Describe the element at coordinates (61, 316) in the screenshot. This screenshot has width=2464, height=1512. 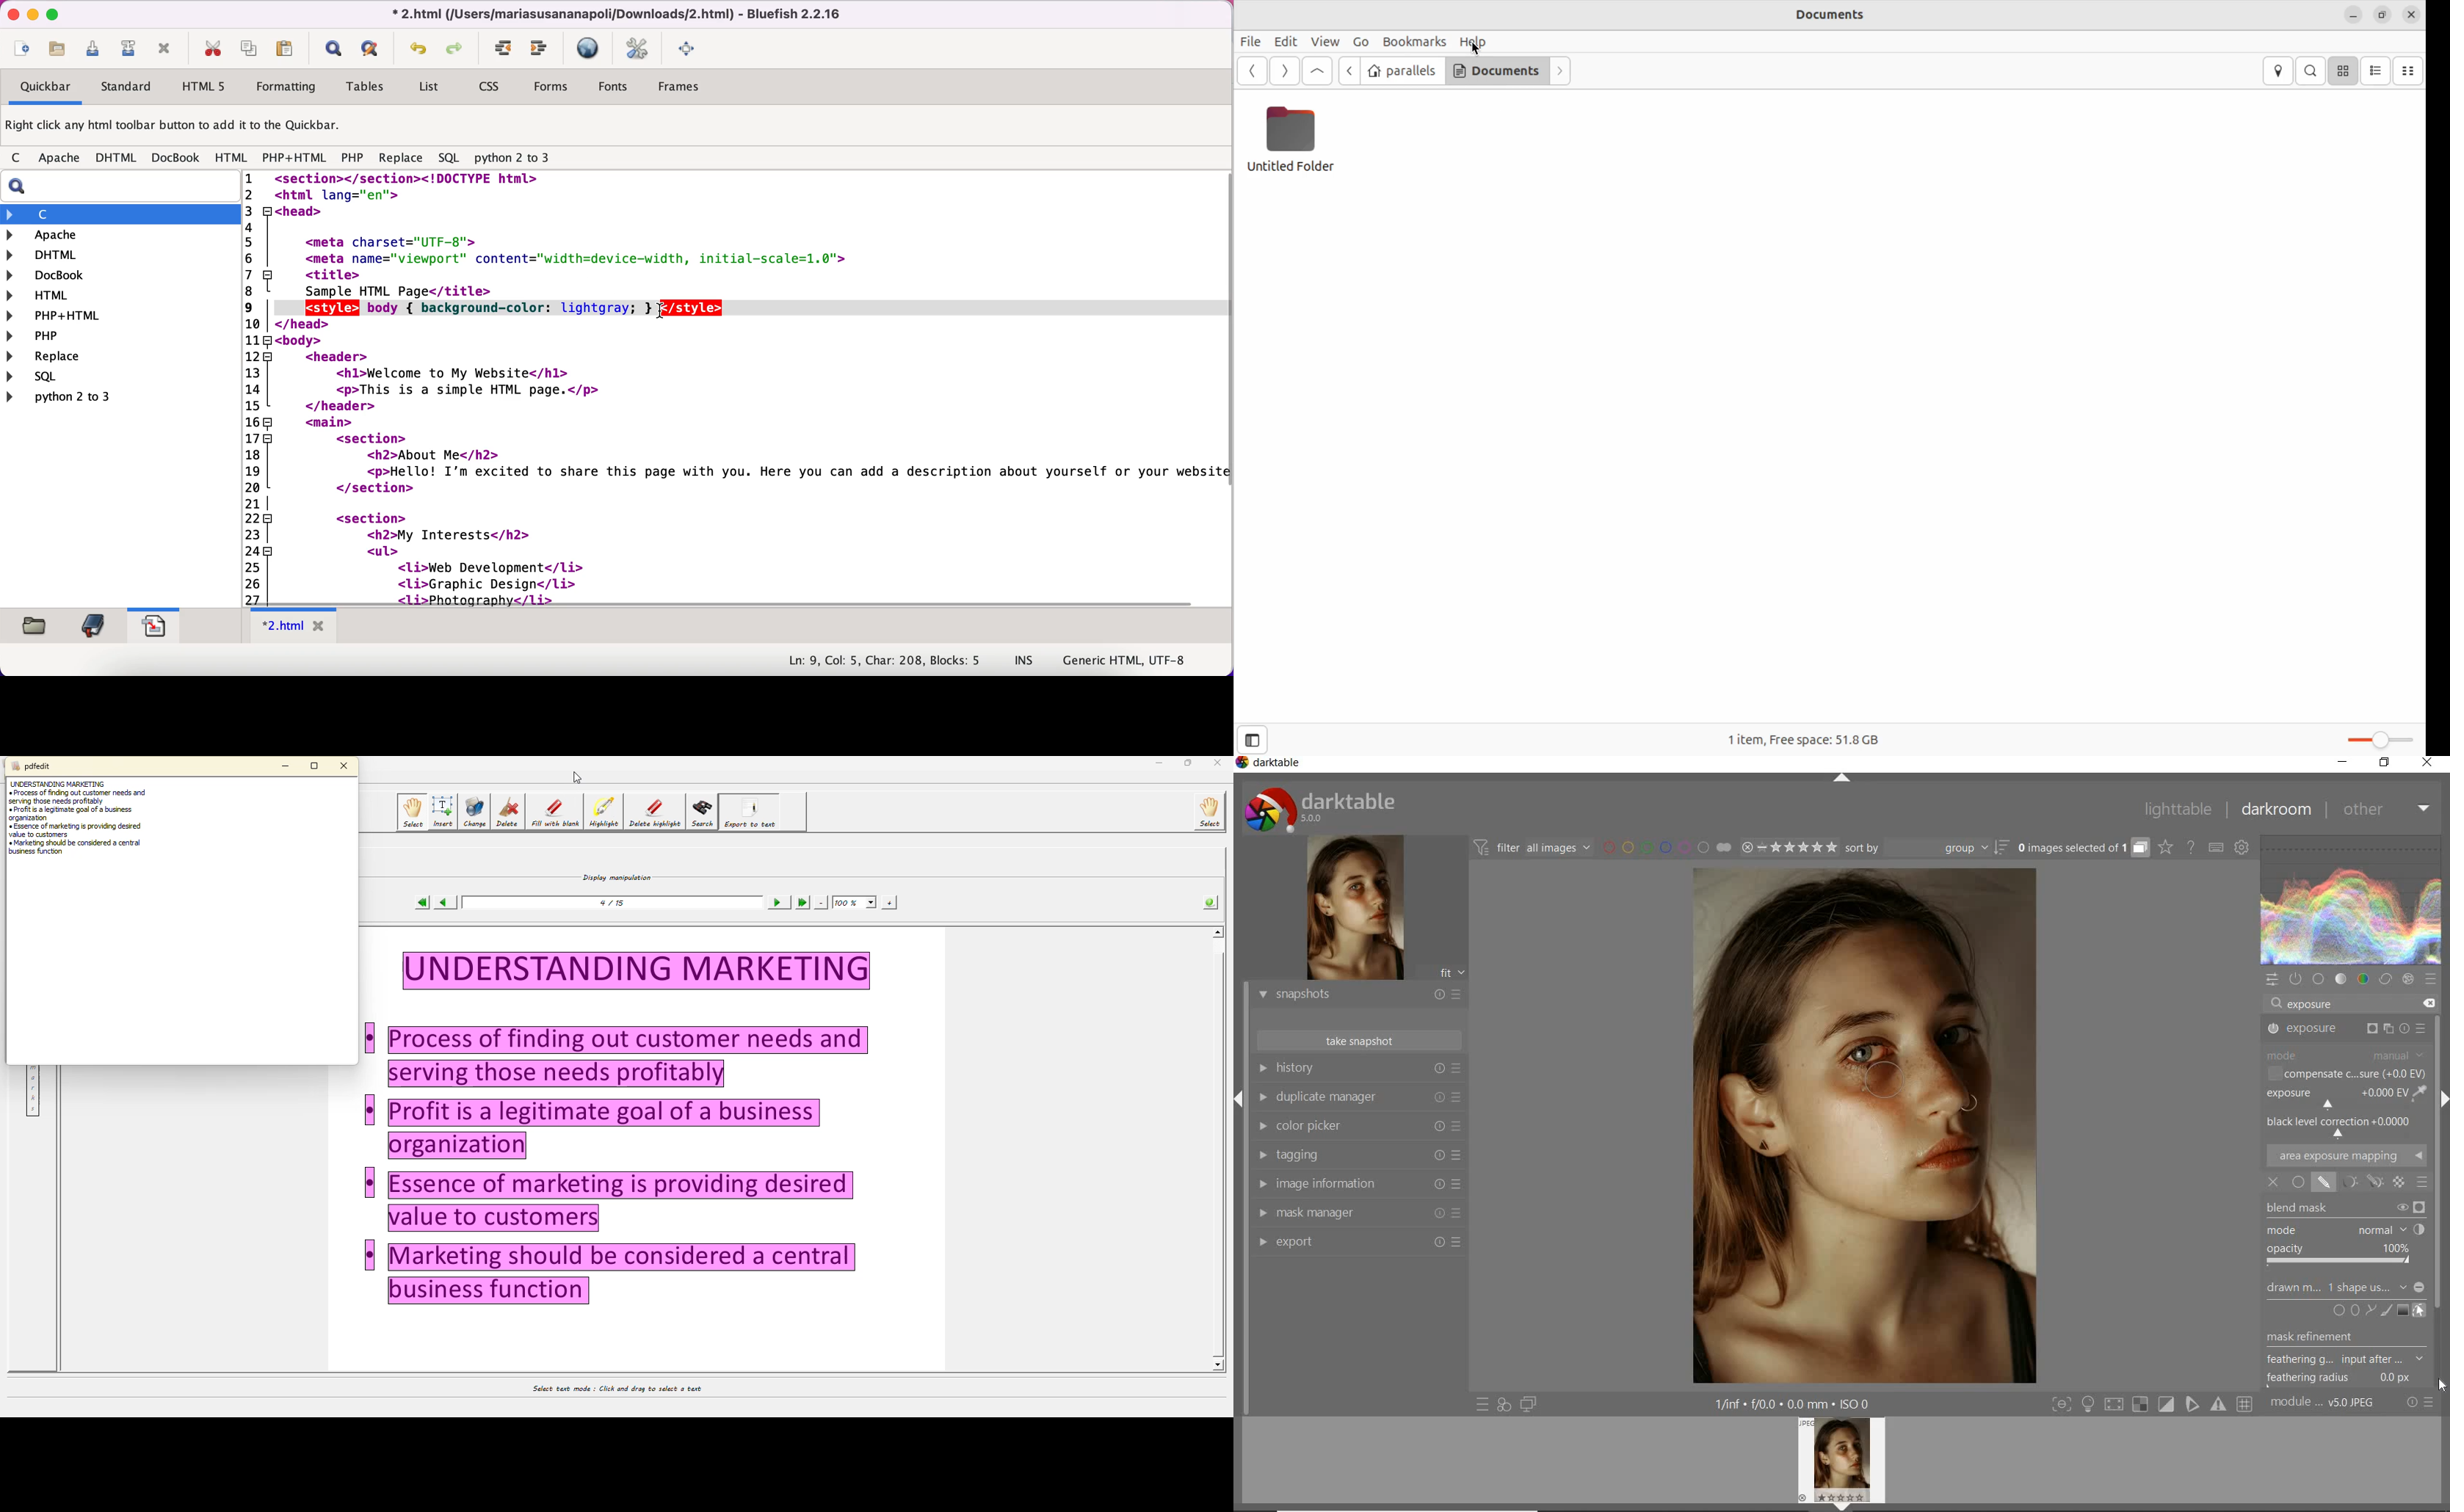
I see `php+html` at that location.